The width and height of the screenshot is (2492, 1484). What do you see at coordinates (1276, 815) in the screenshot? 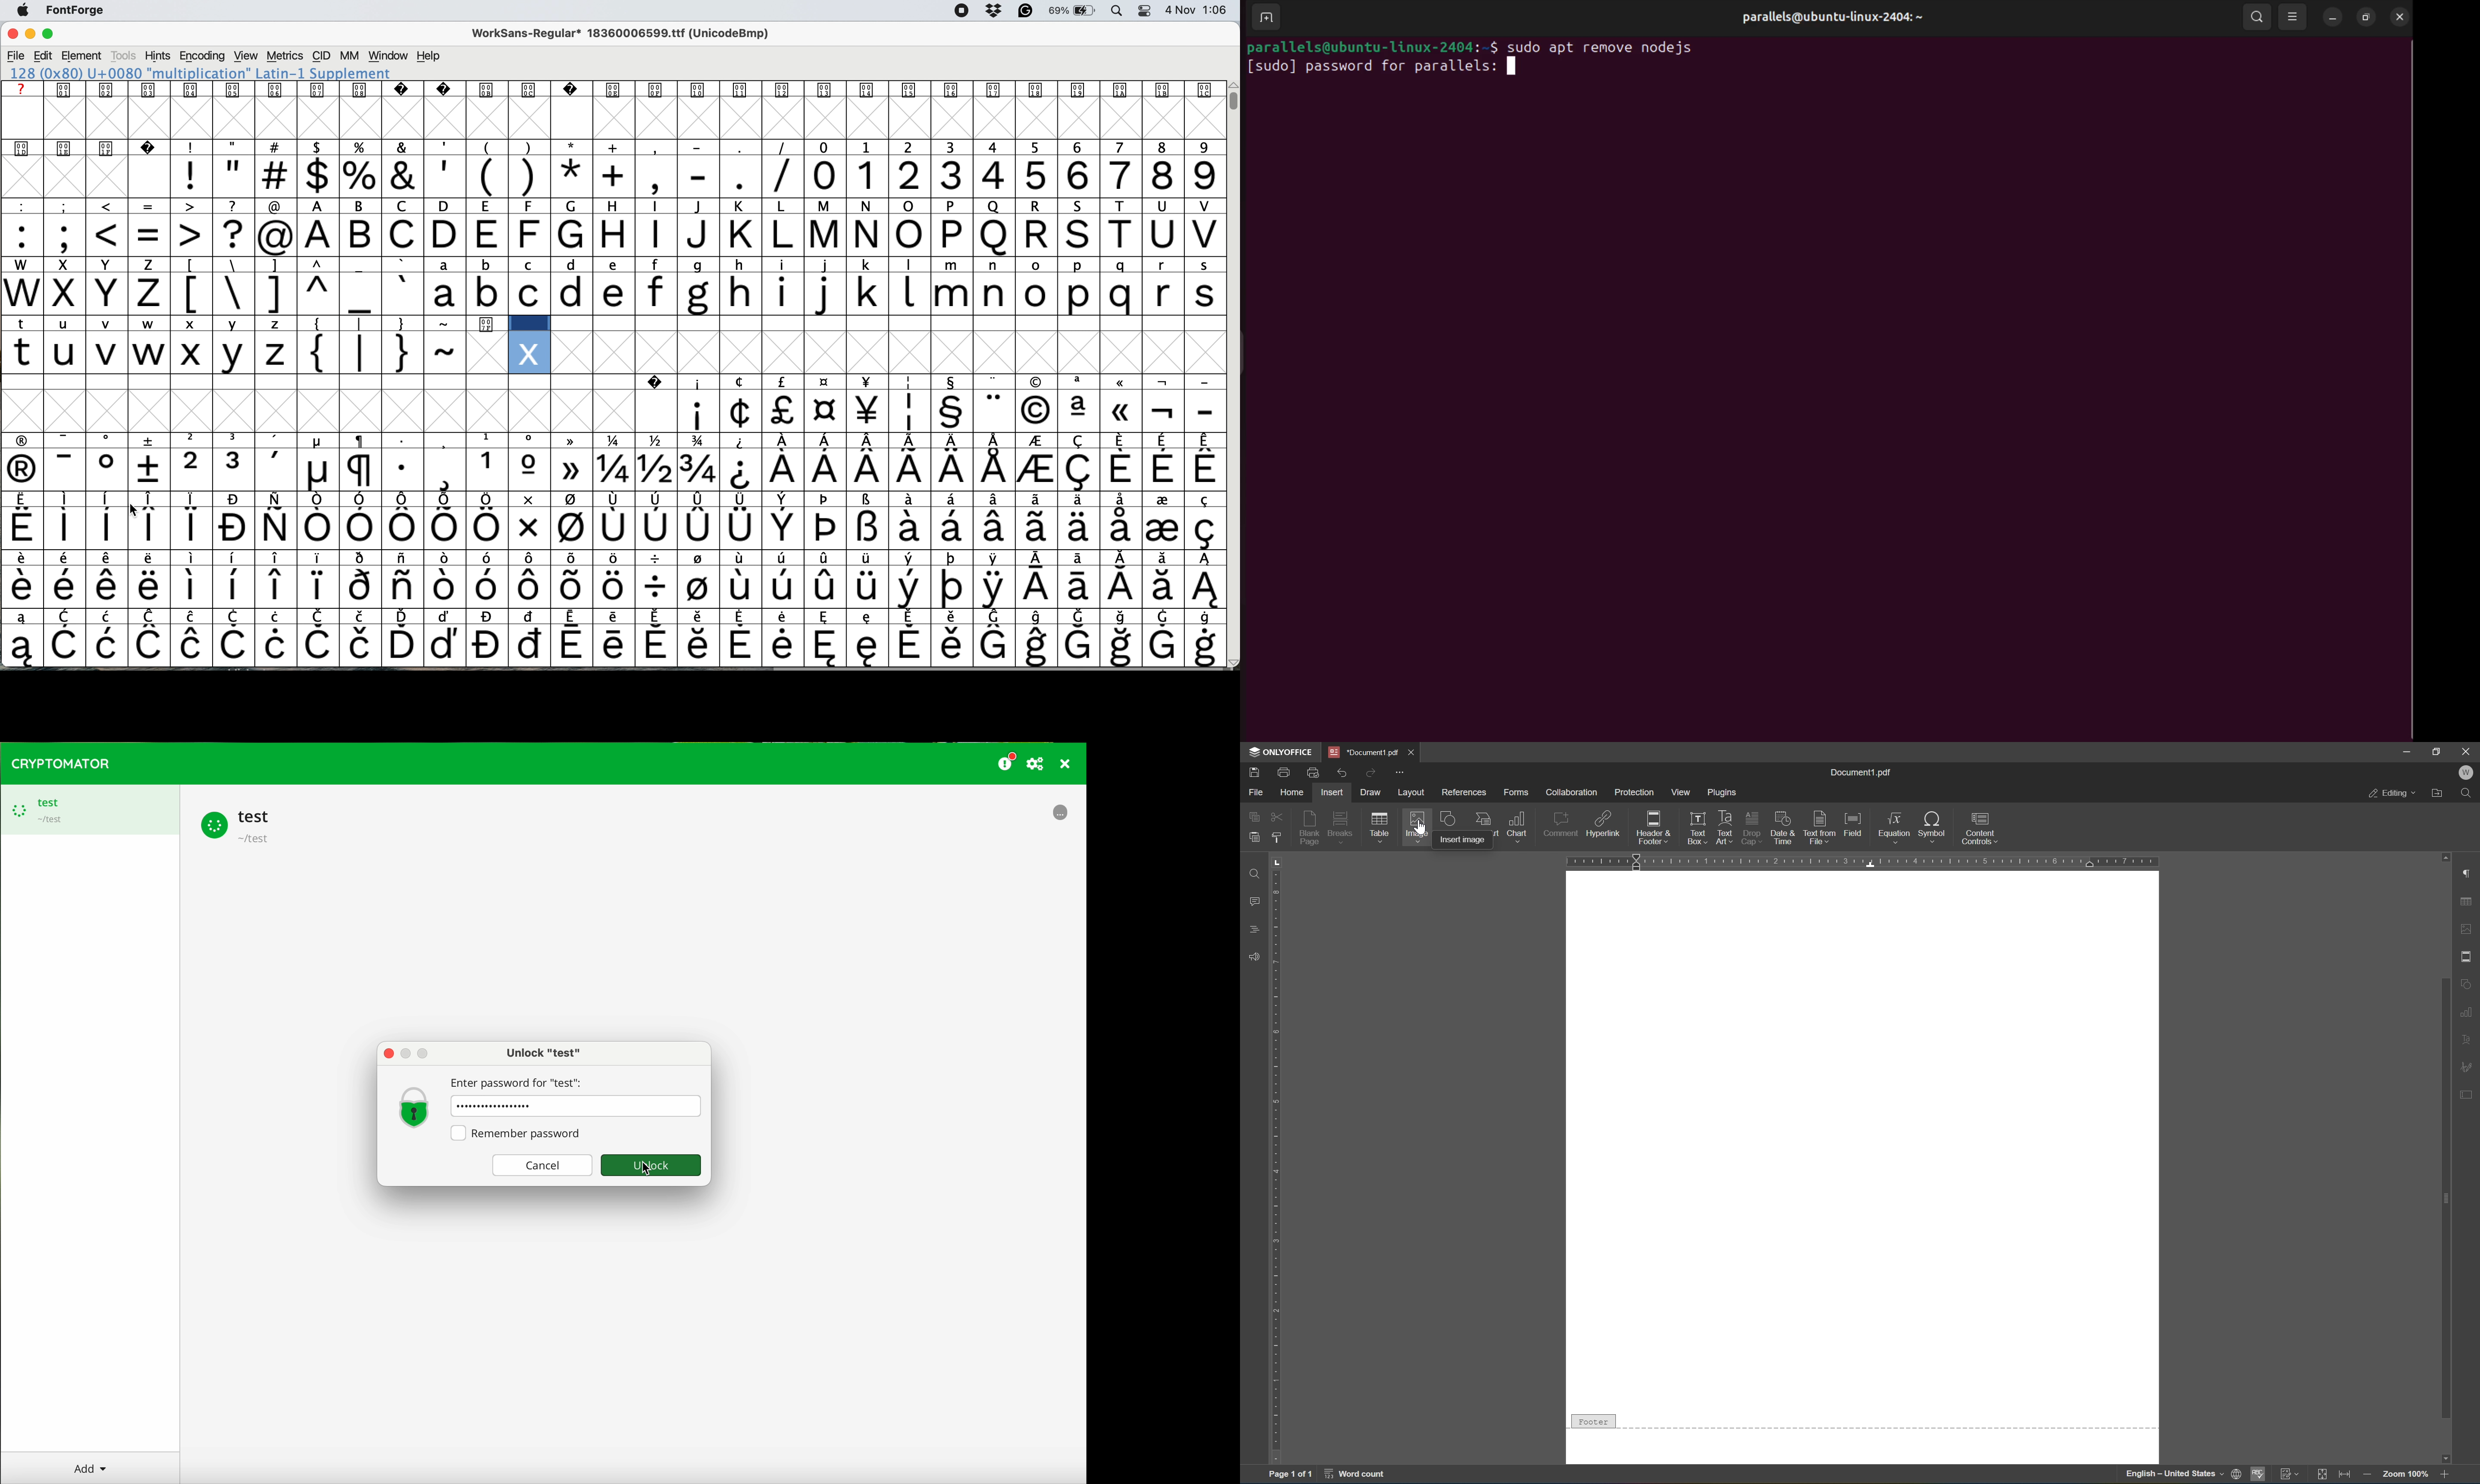
I see `cut` at bounding box center [1276, 815].